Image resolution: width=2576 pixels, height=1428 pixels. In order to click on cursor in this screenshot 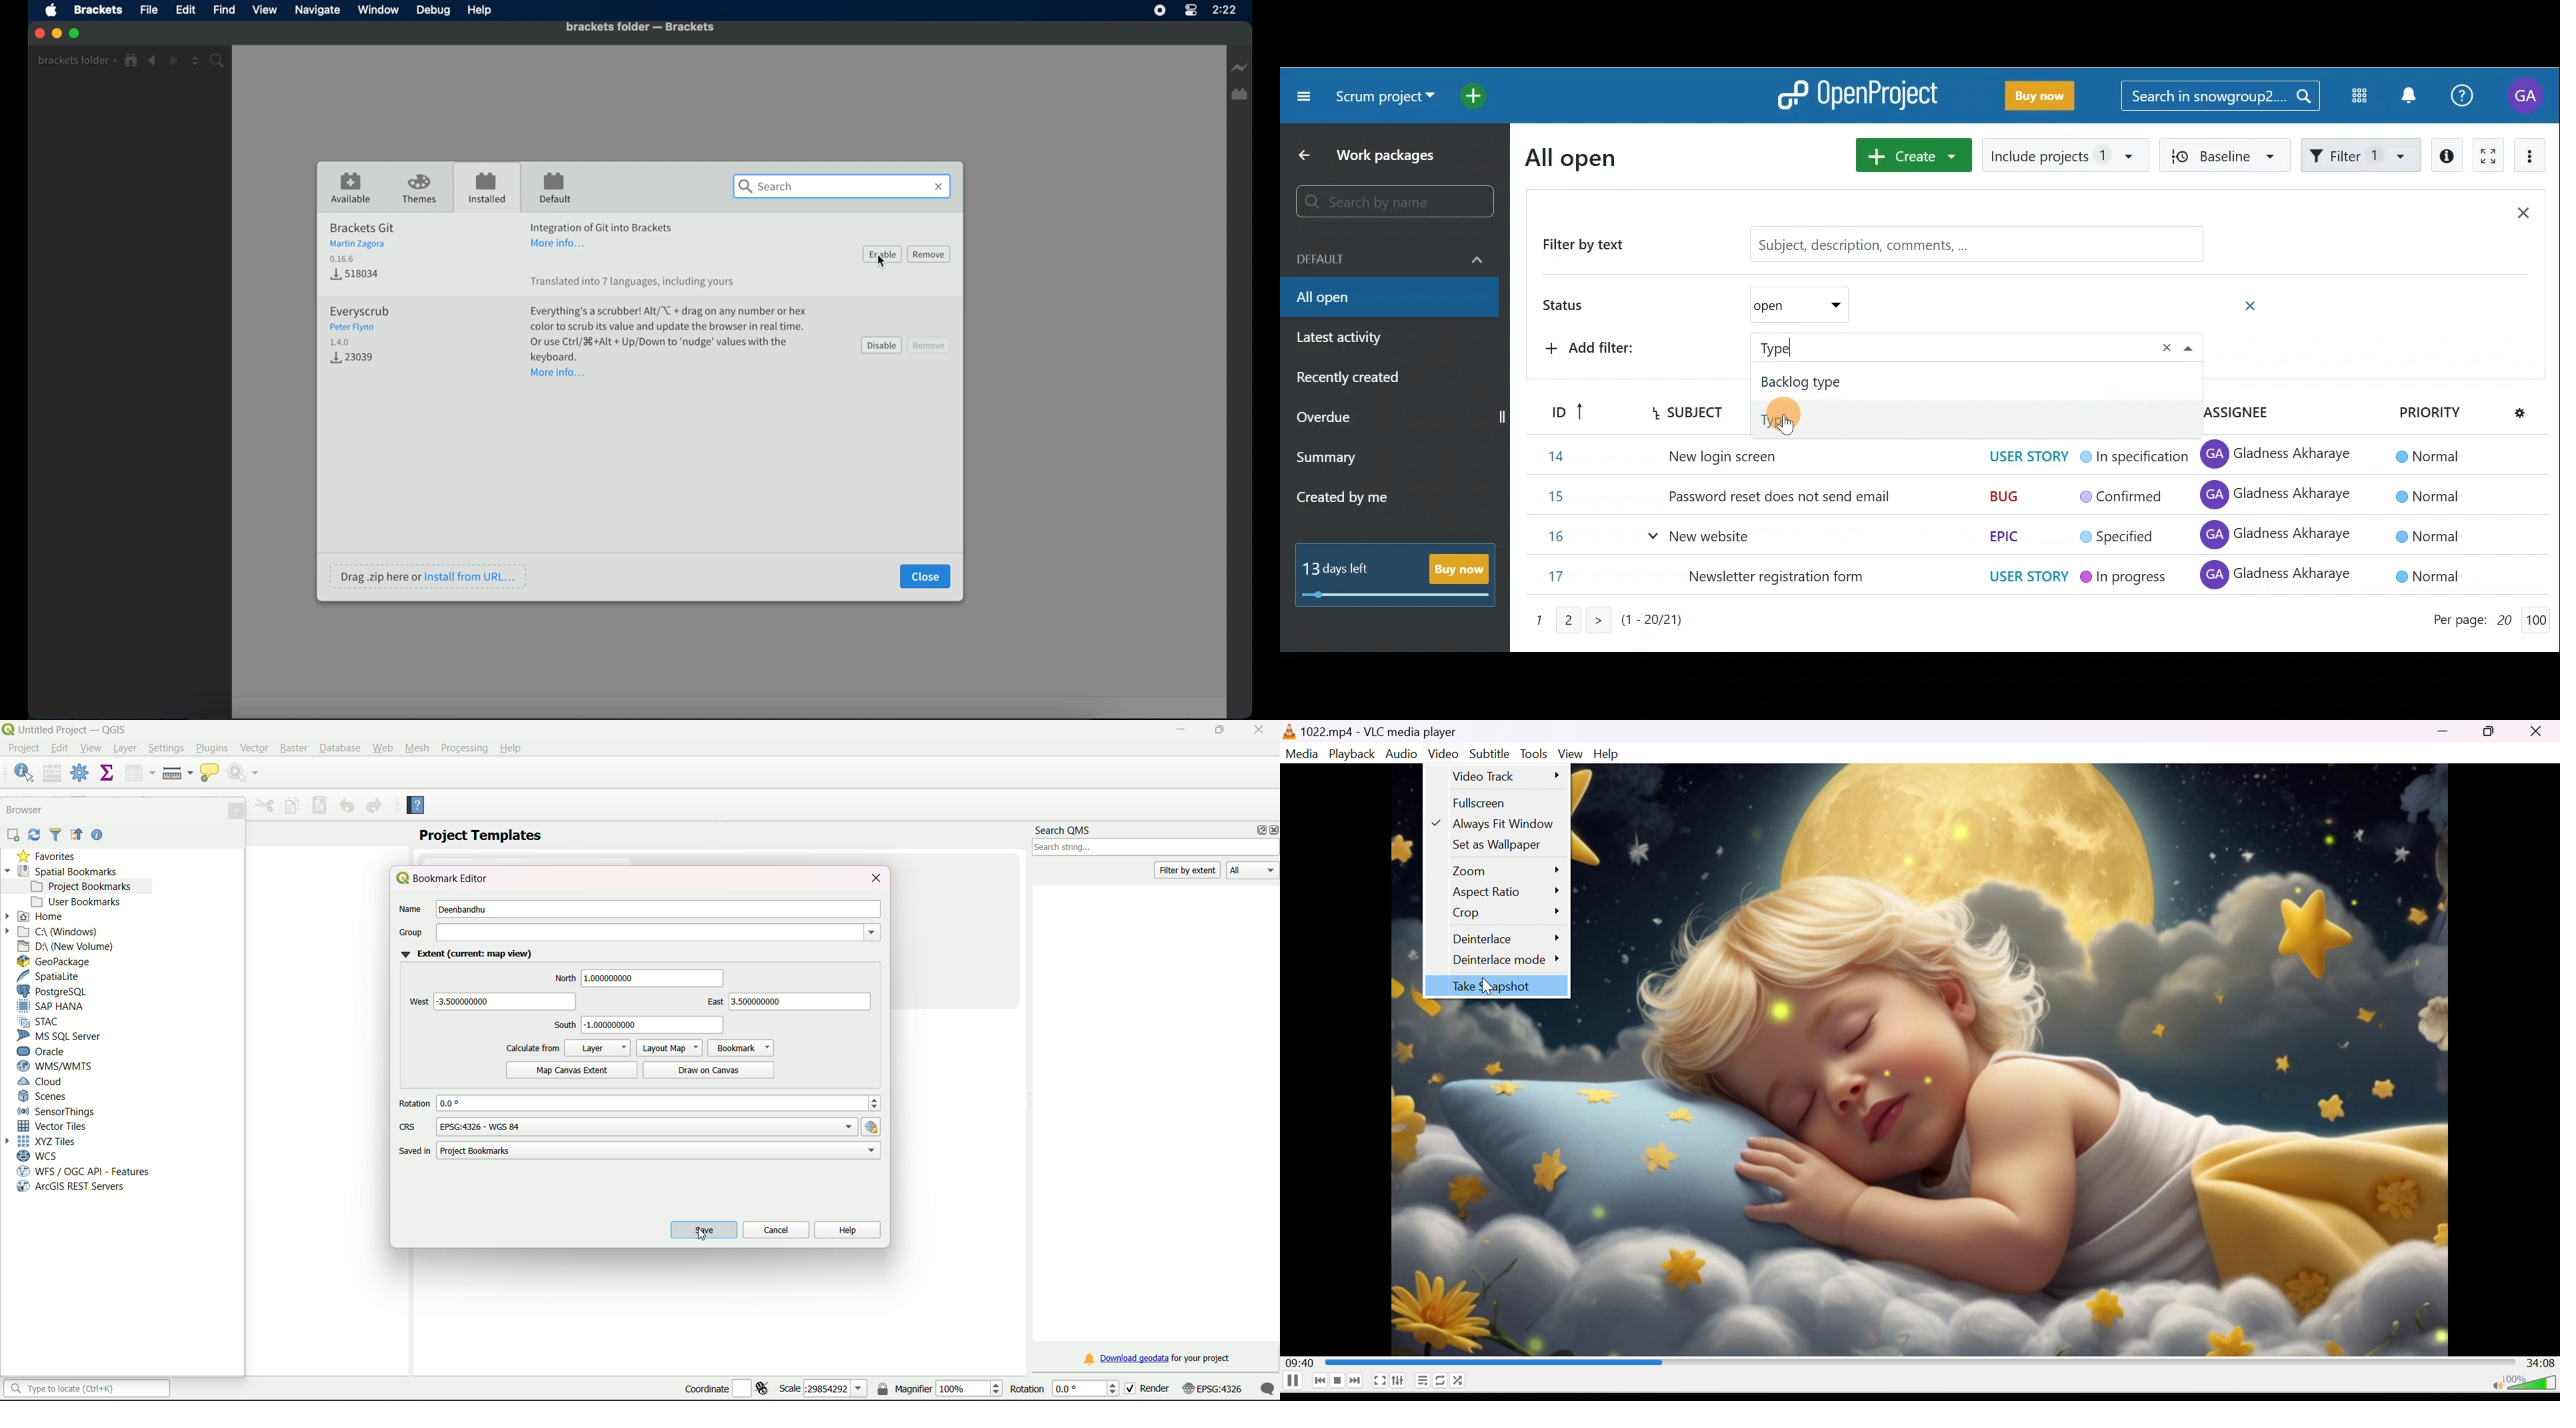, I will do `click(881, 265)`.